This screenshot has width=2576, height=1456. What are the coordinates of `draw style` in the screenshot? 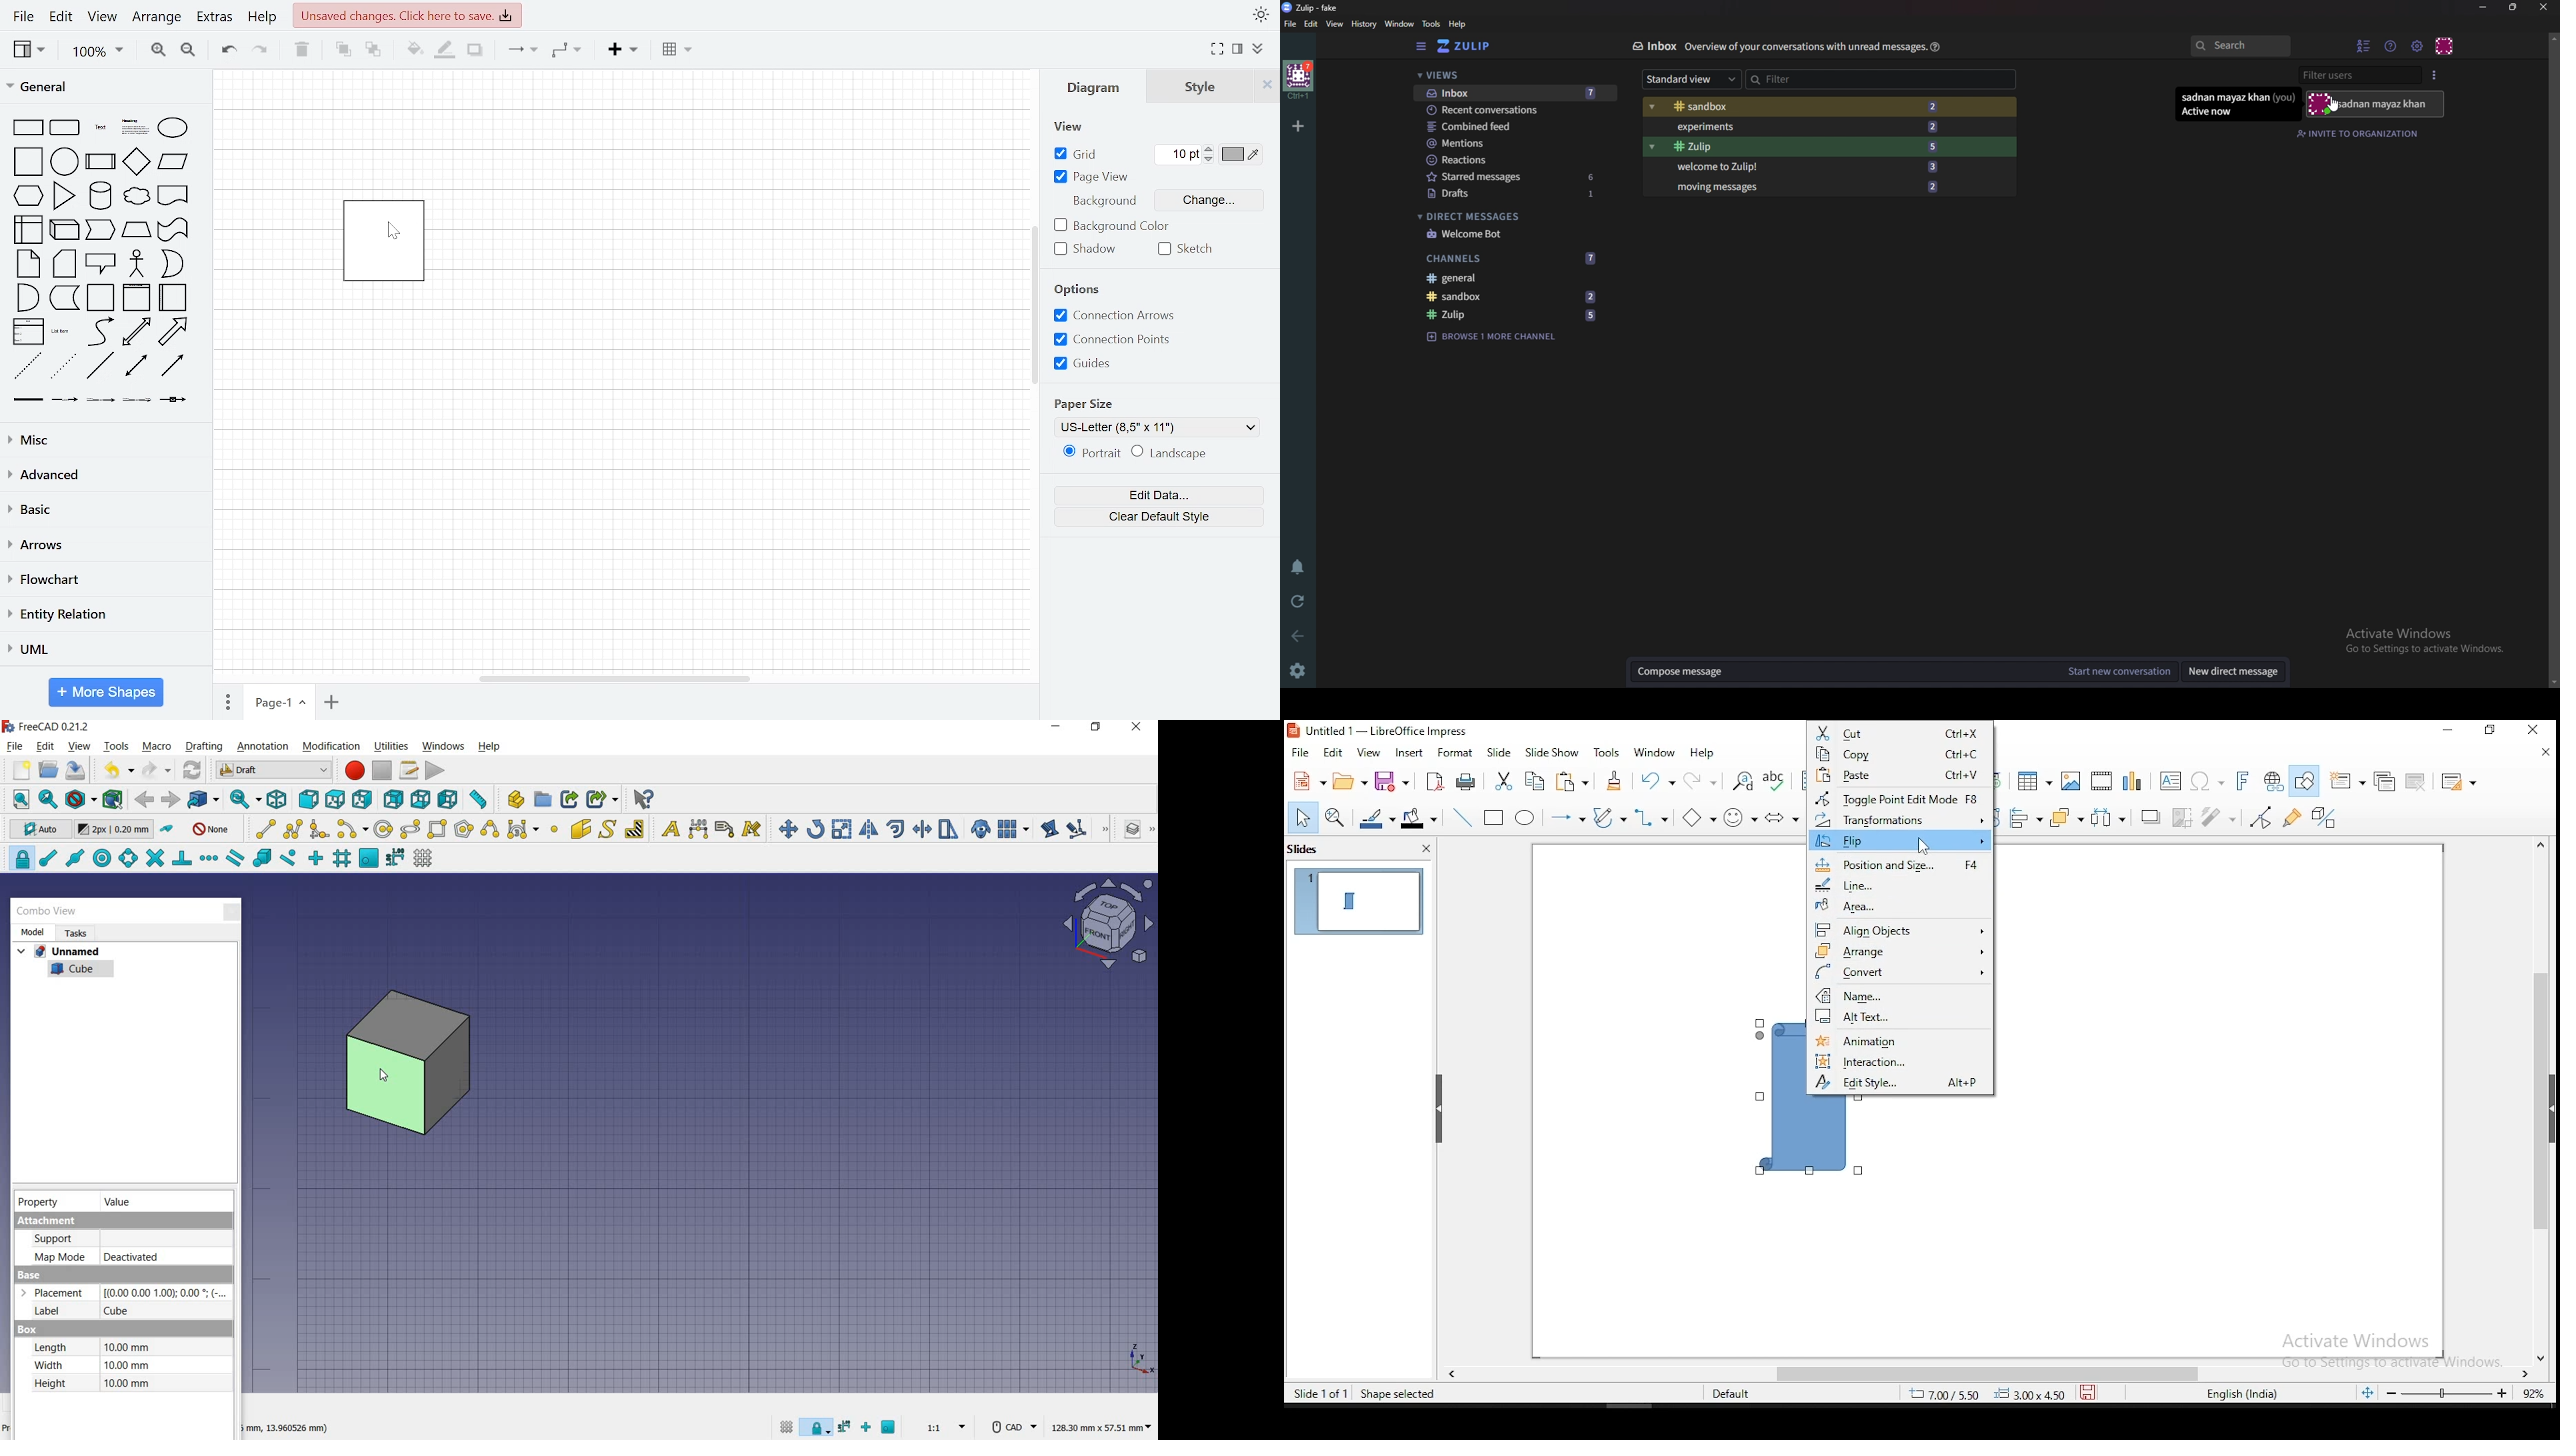 It's located at (79, 799).